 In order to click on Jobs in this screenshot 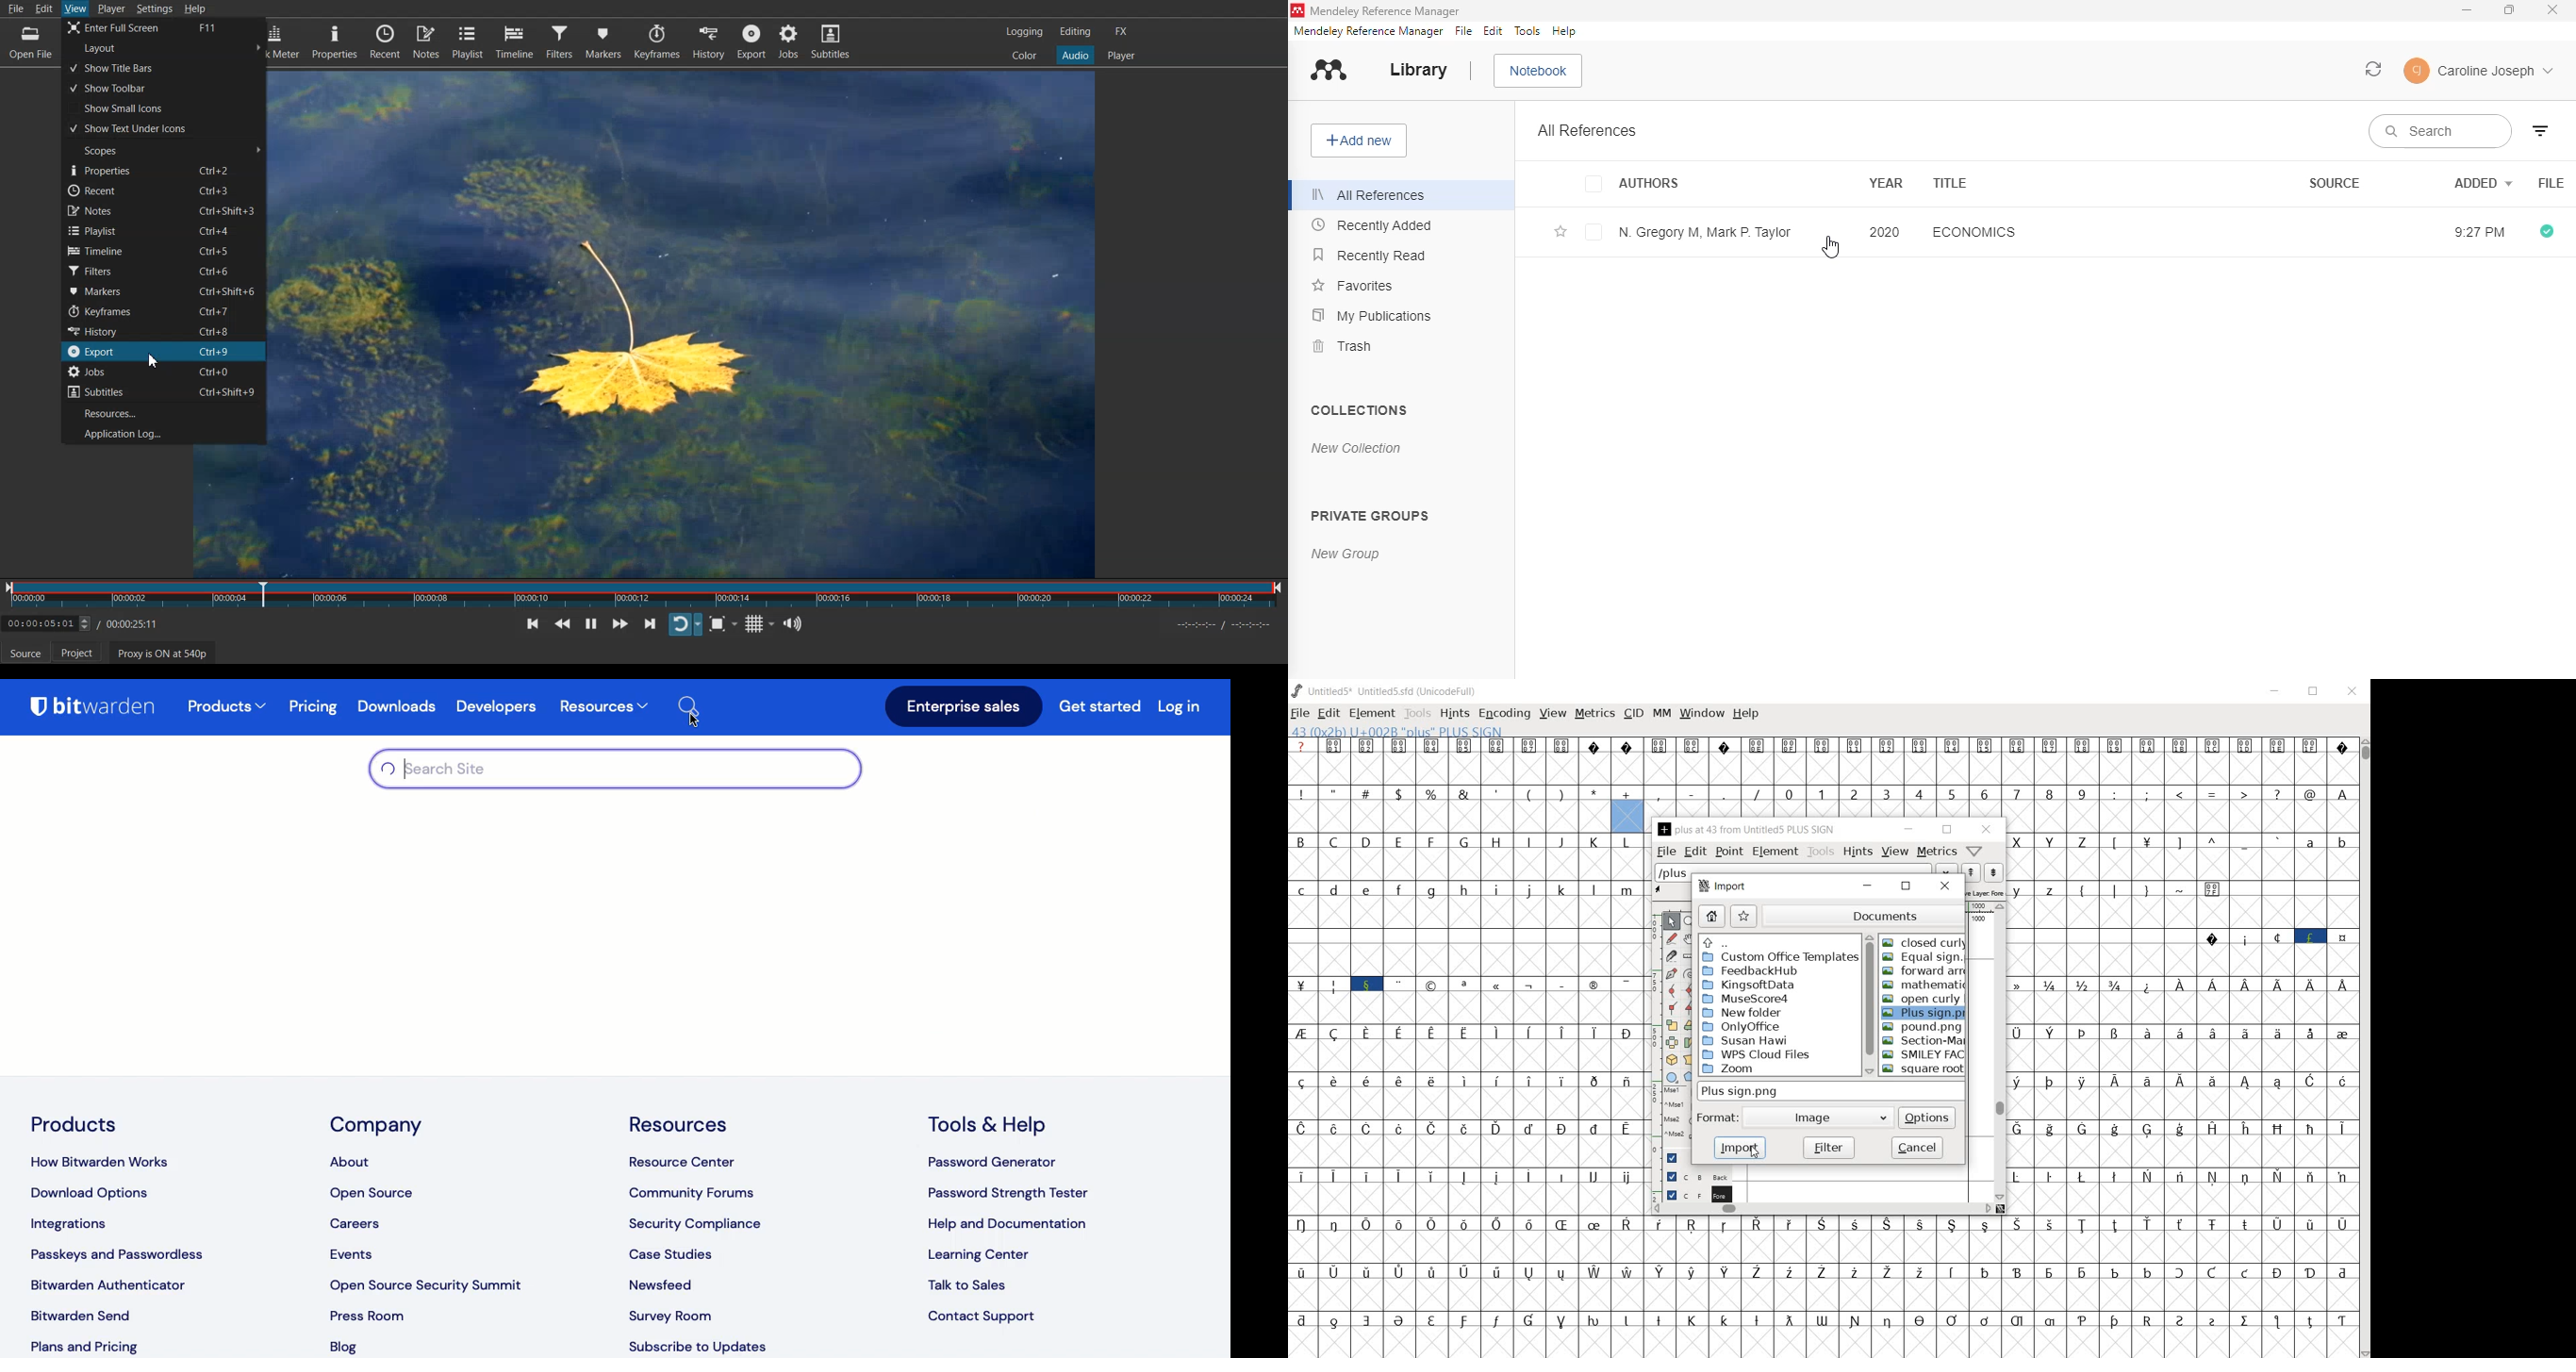, I will do `click(788, 42)`.